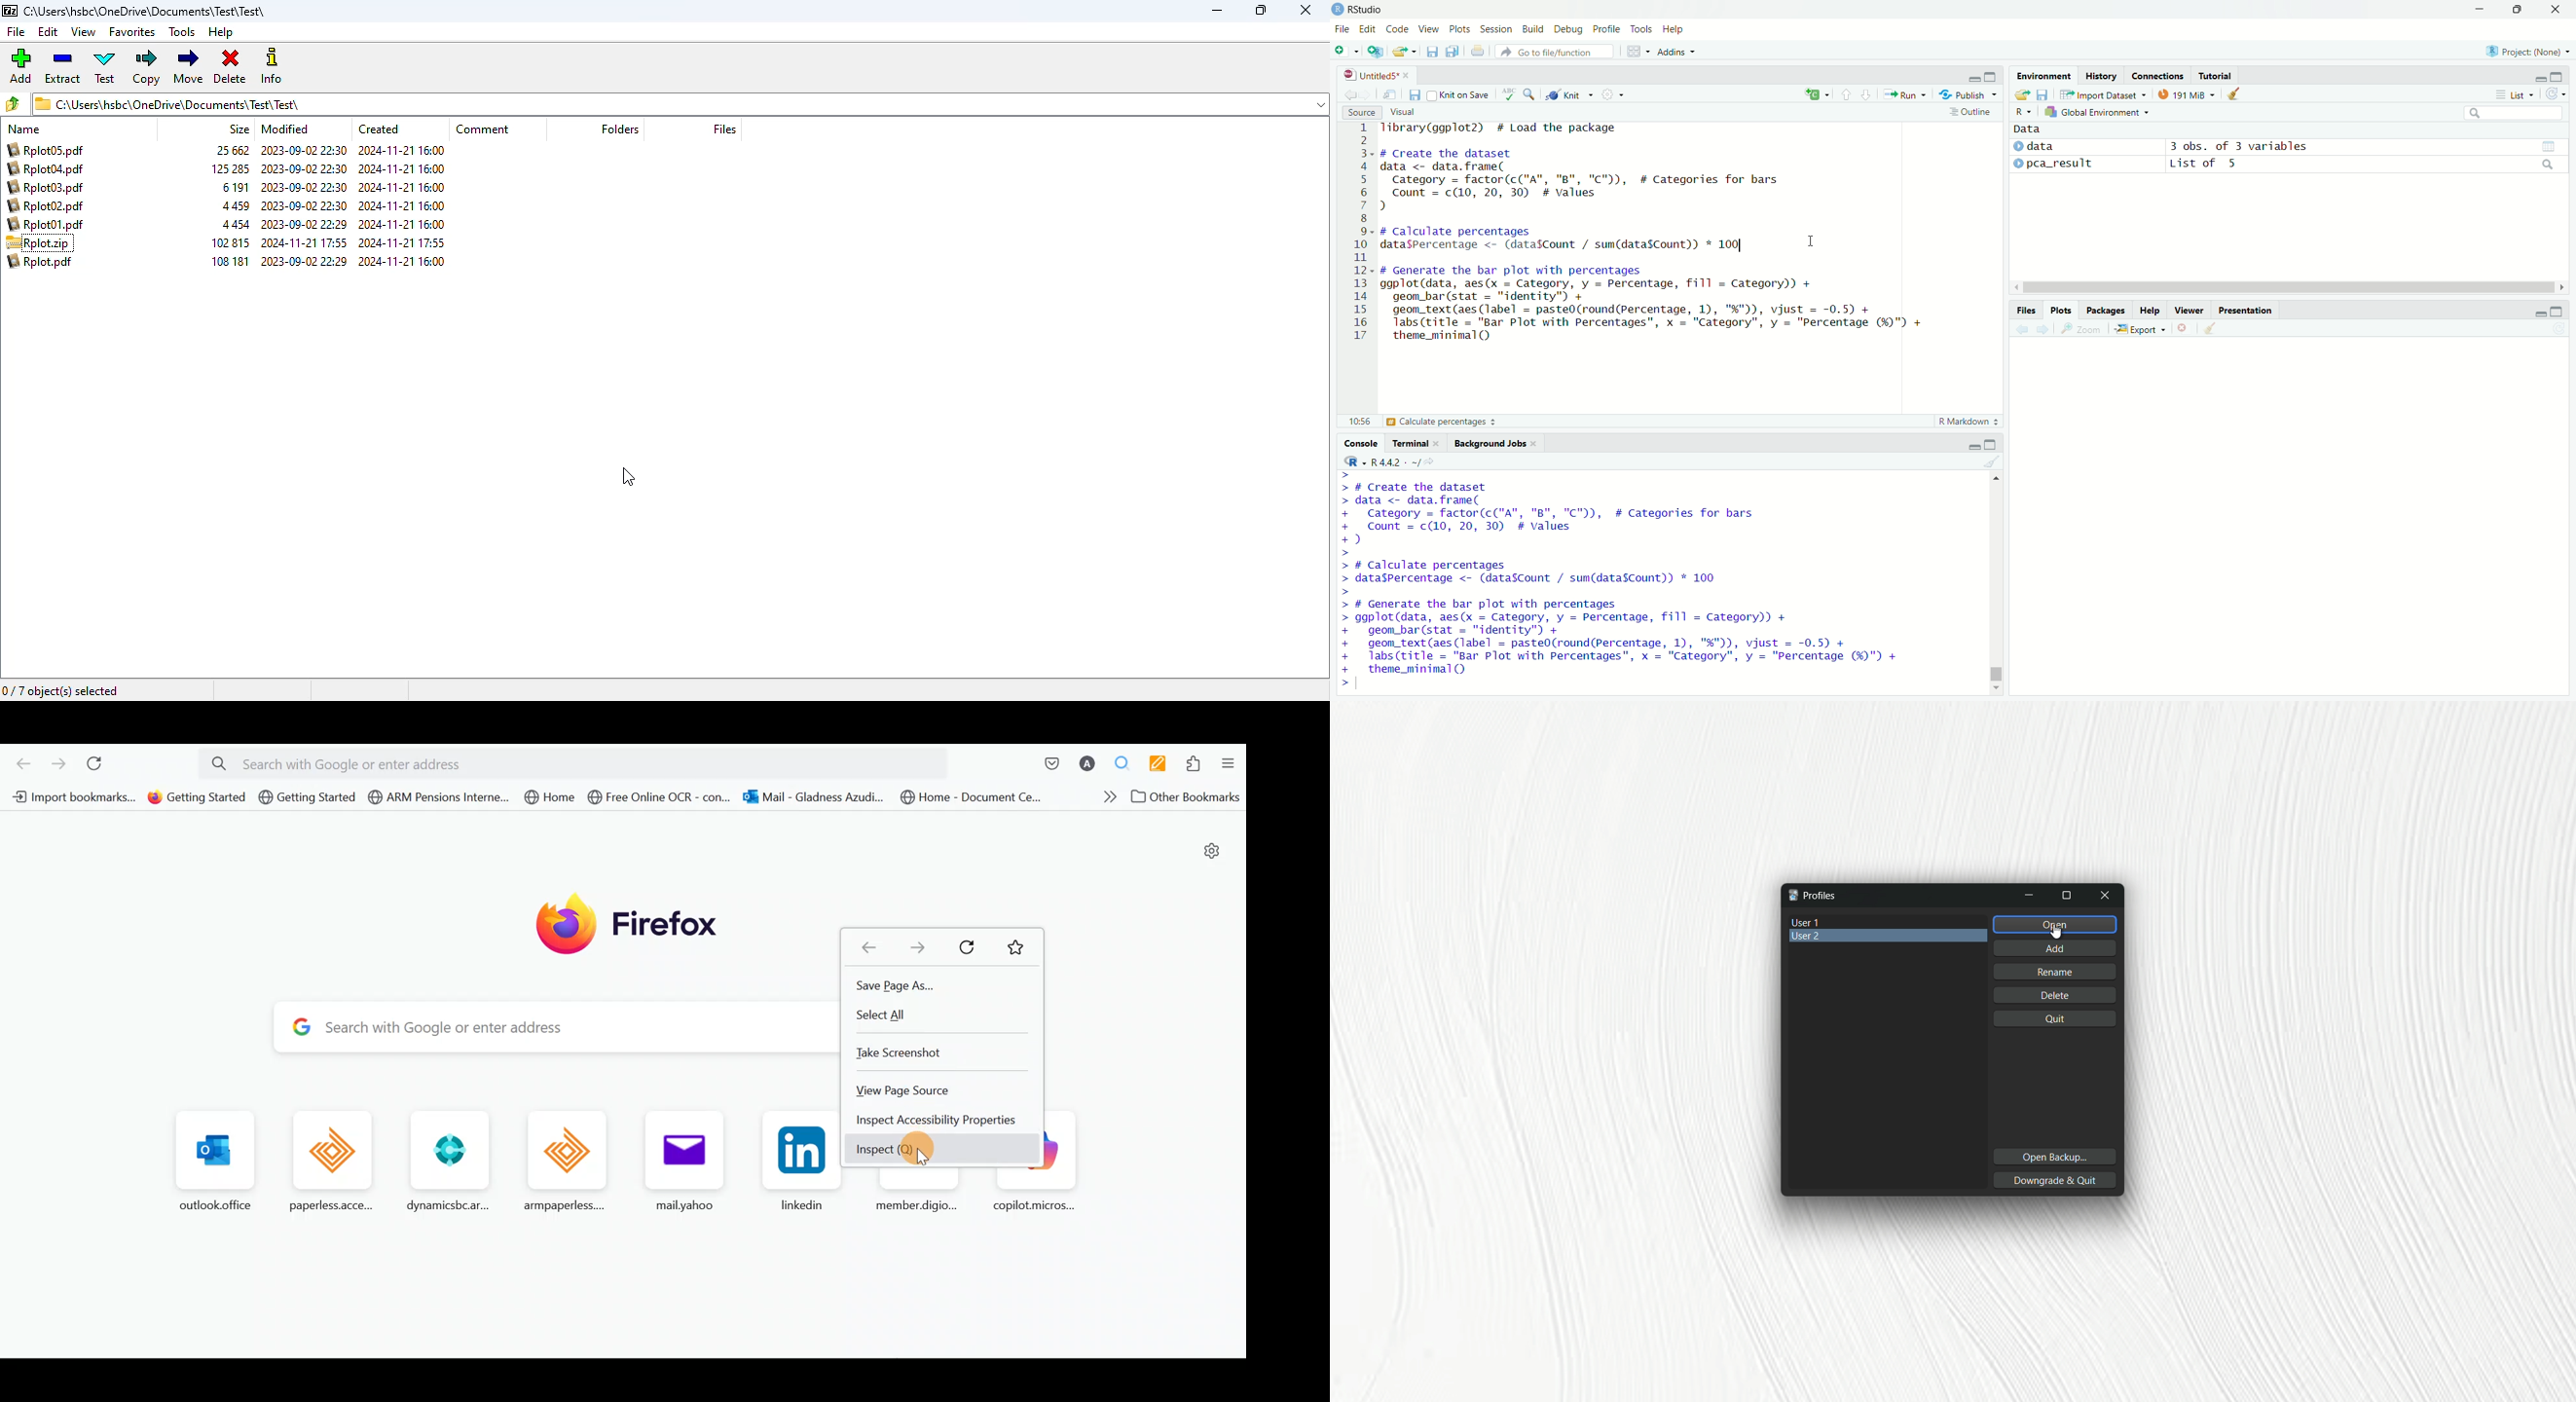  Describe the element at coordinates (2061, 310) in the screenshot. I see `Plots` at that location.